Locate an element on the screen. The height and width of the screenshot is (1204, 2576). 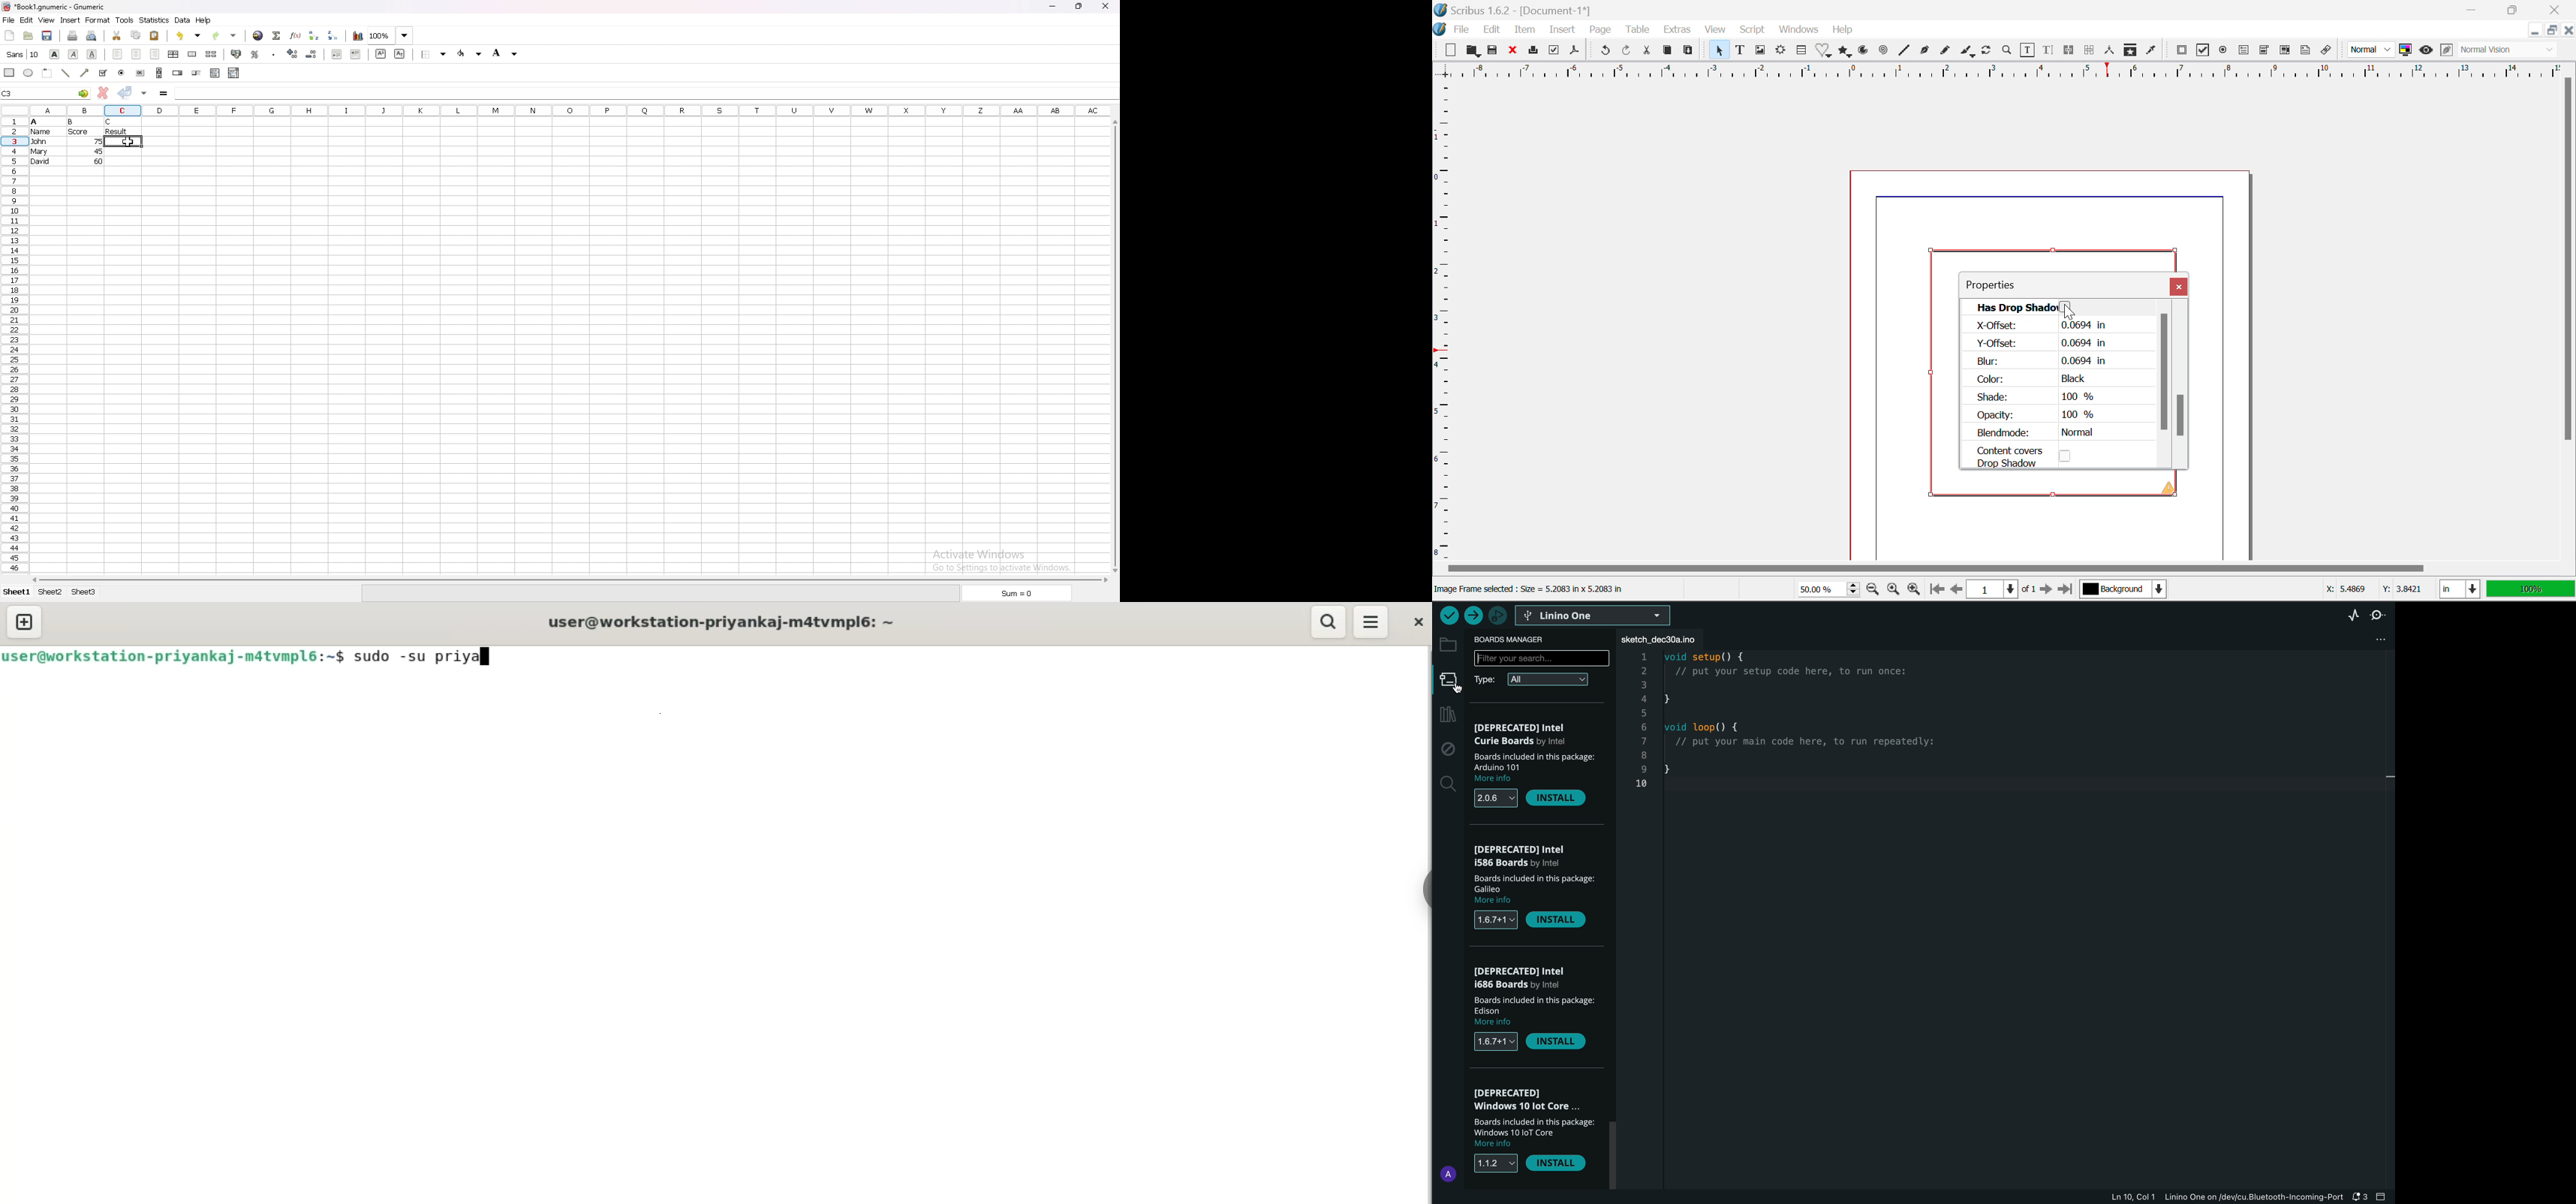
undo is located at coordinates (187, 37).